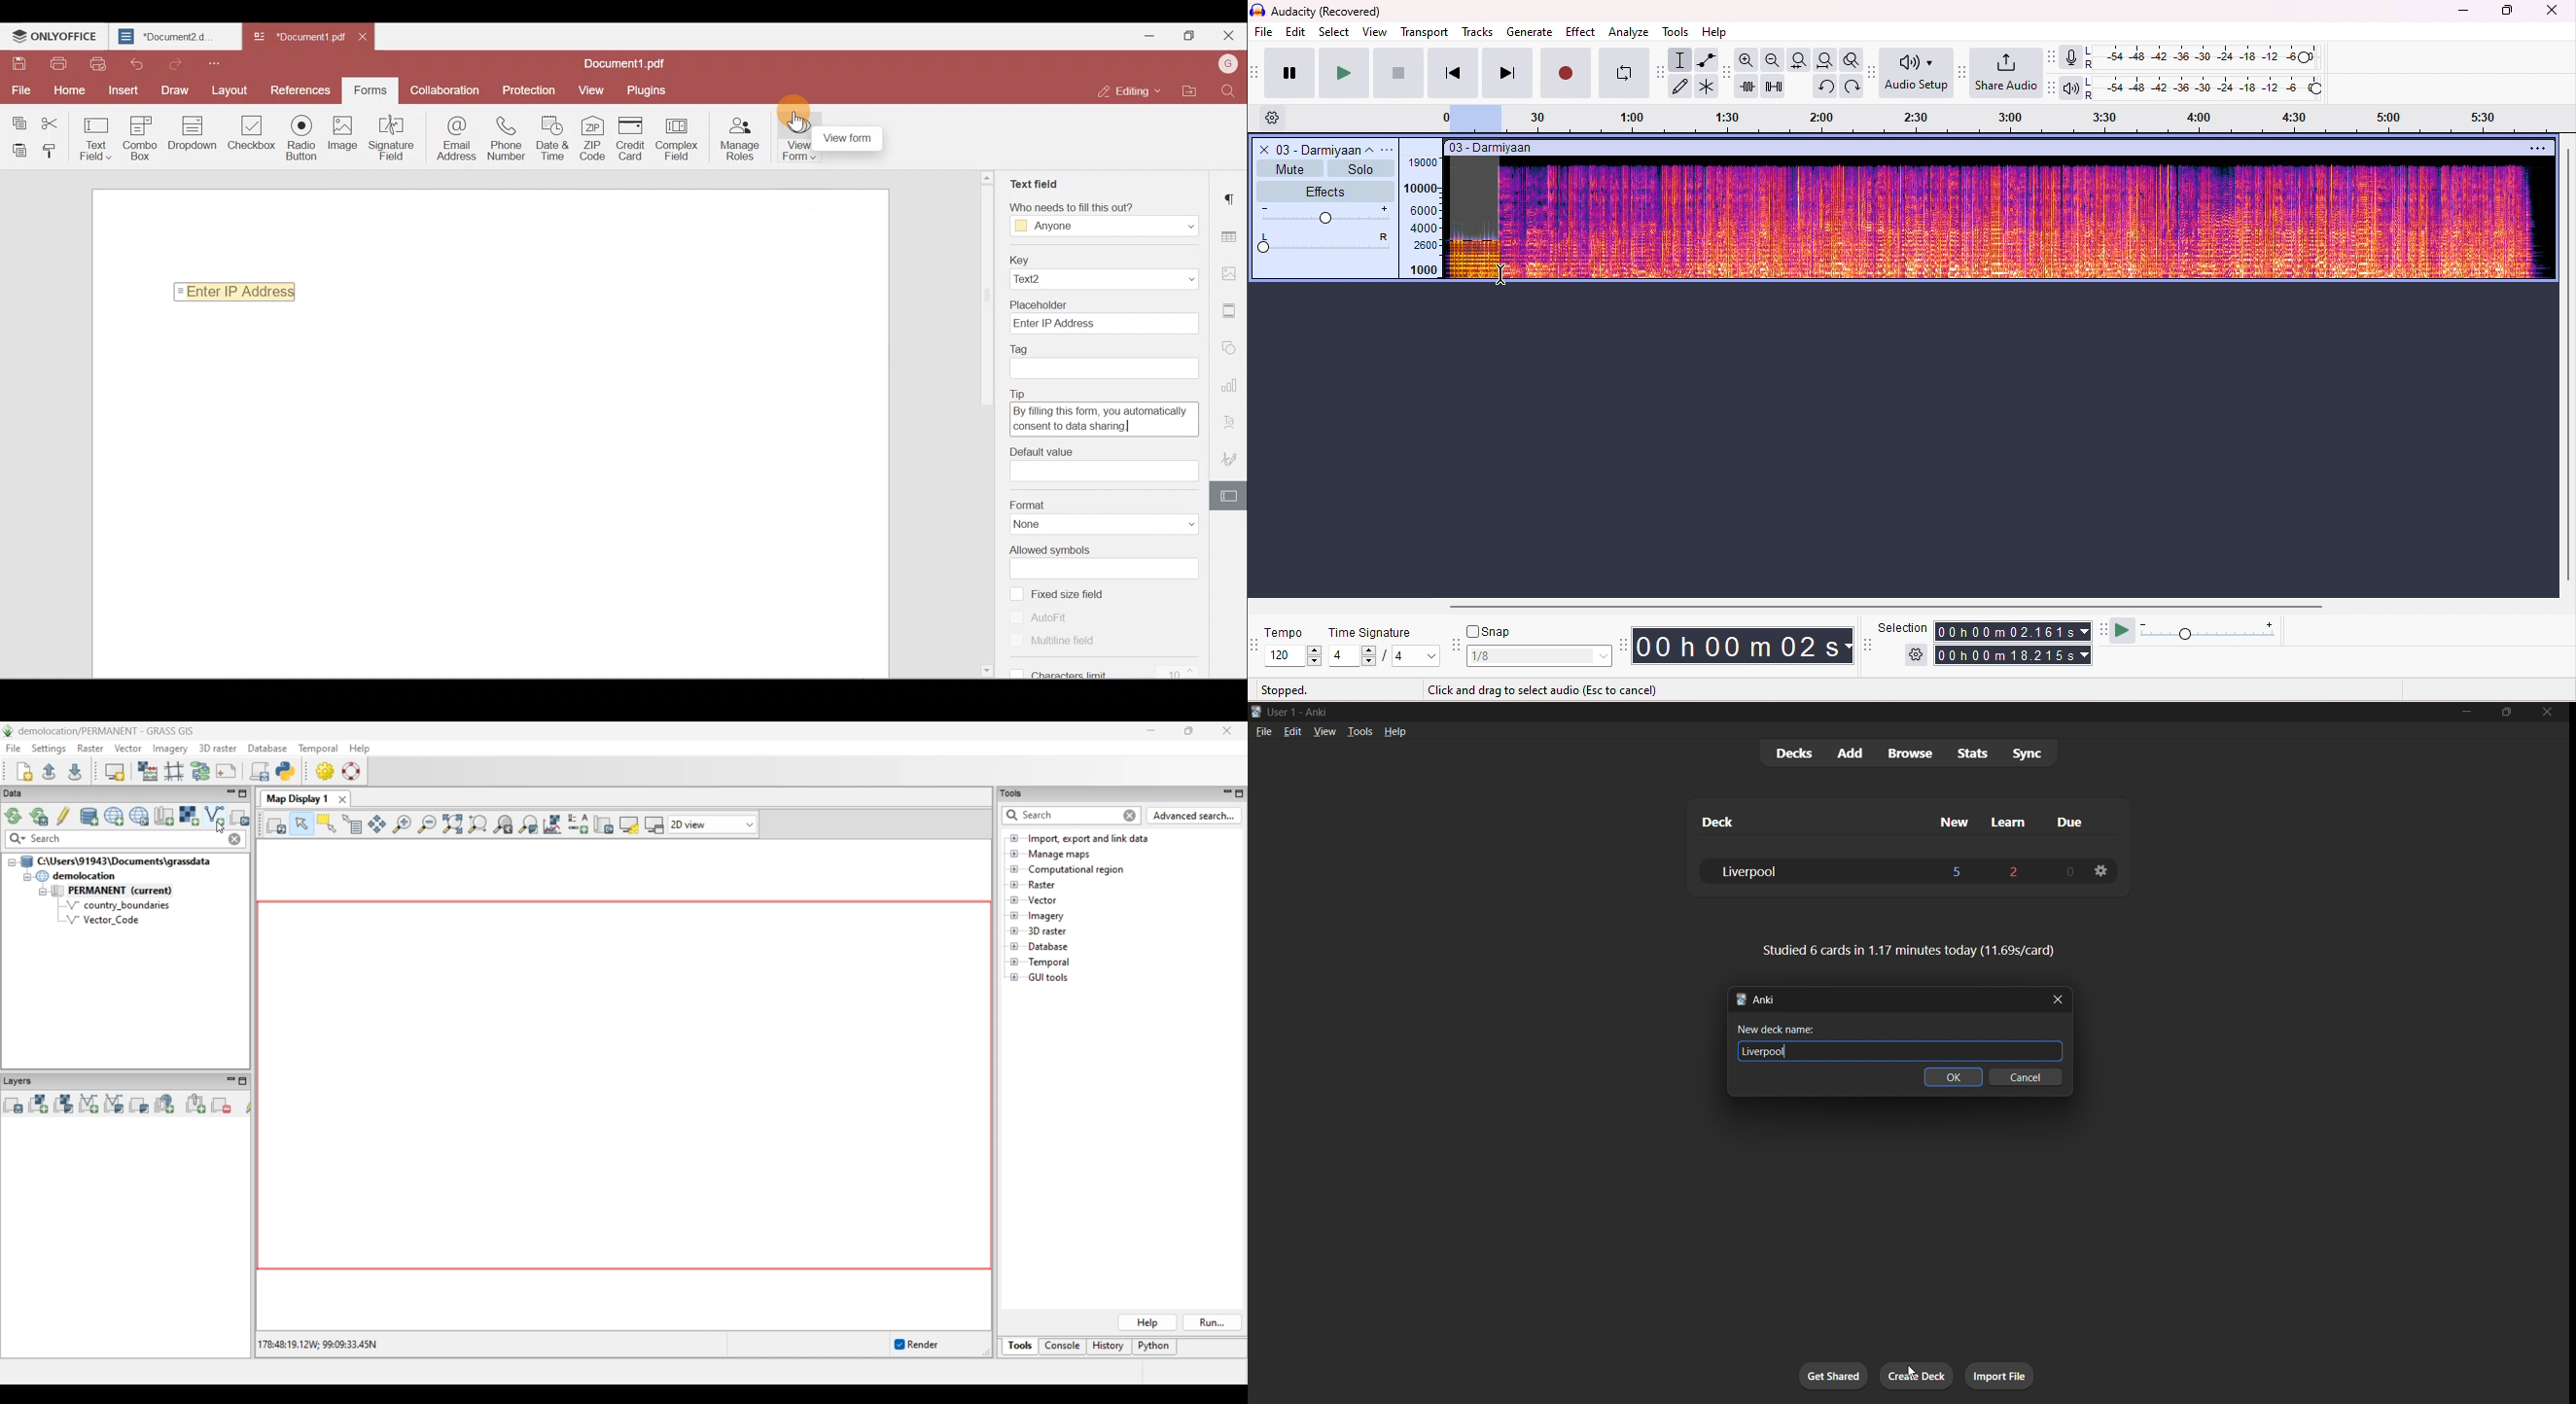  What do you see at coordinates (1824, 86) in the screenshot?
I see `undo` at bounding box center [1824, 86].